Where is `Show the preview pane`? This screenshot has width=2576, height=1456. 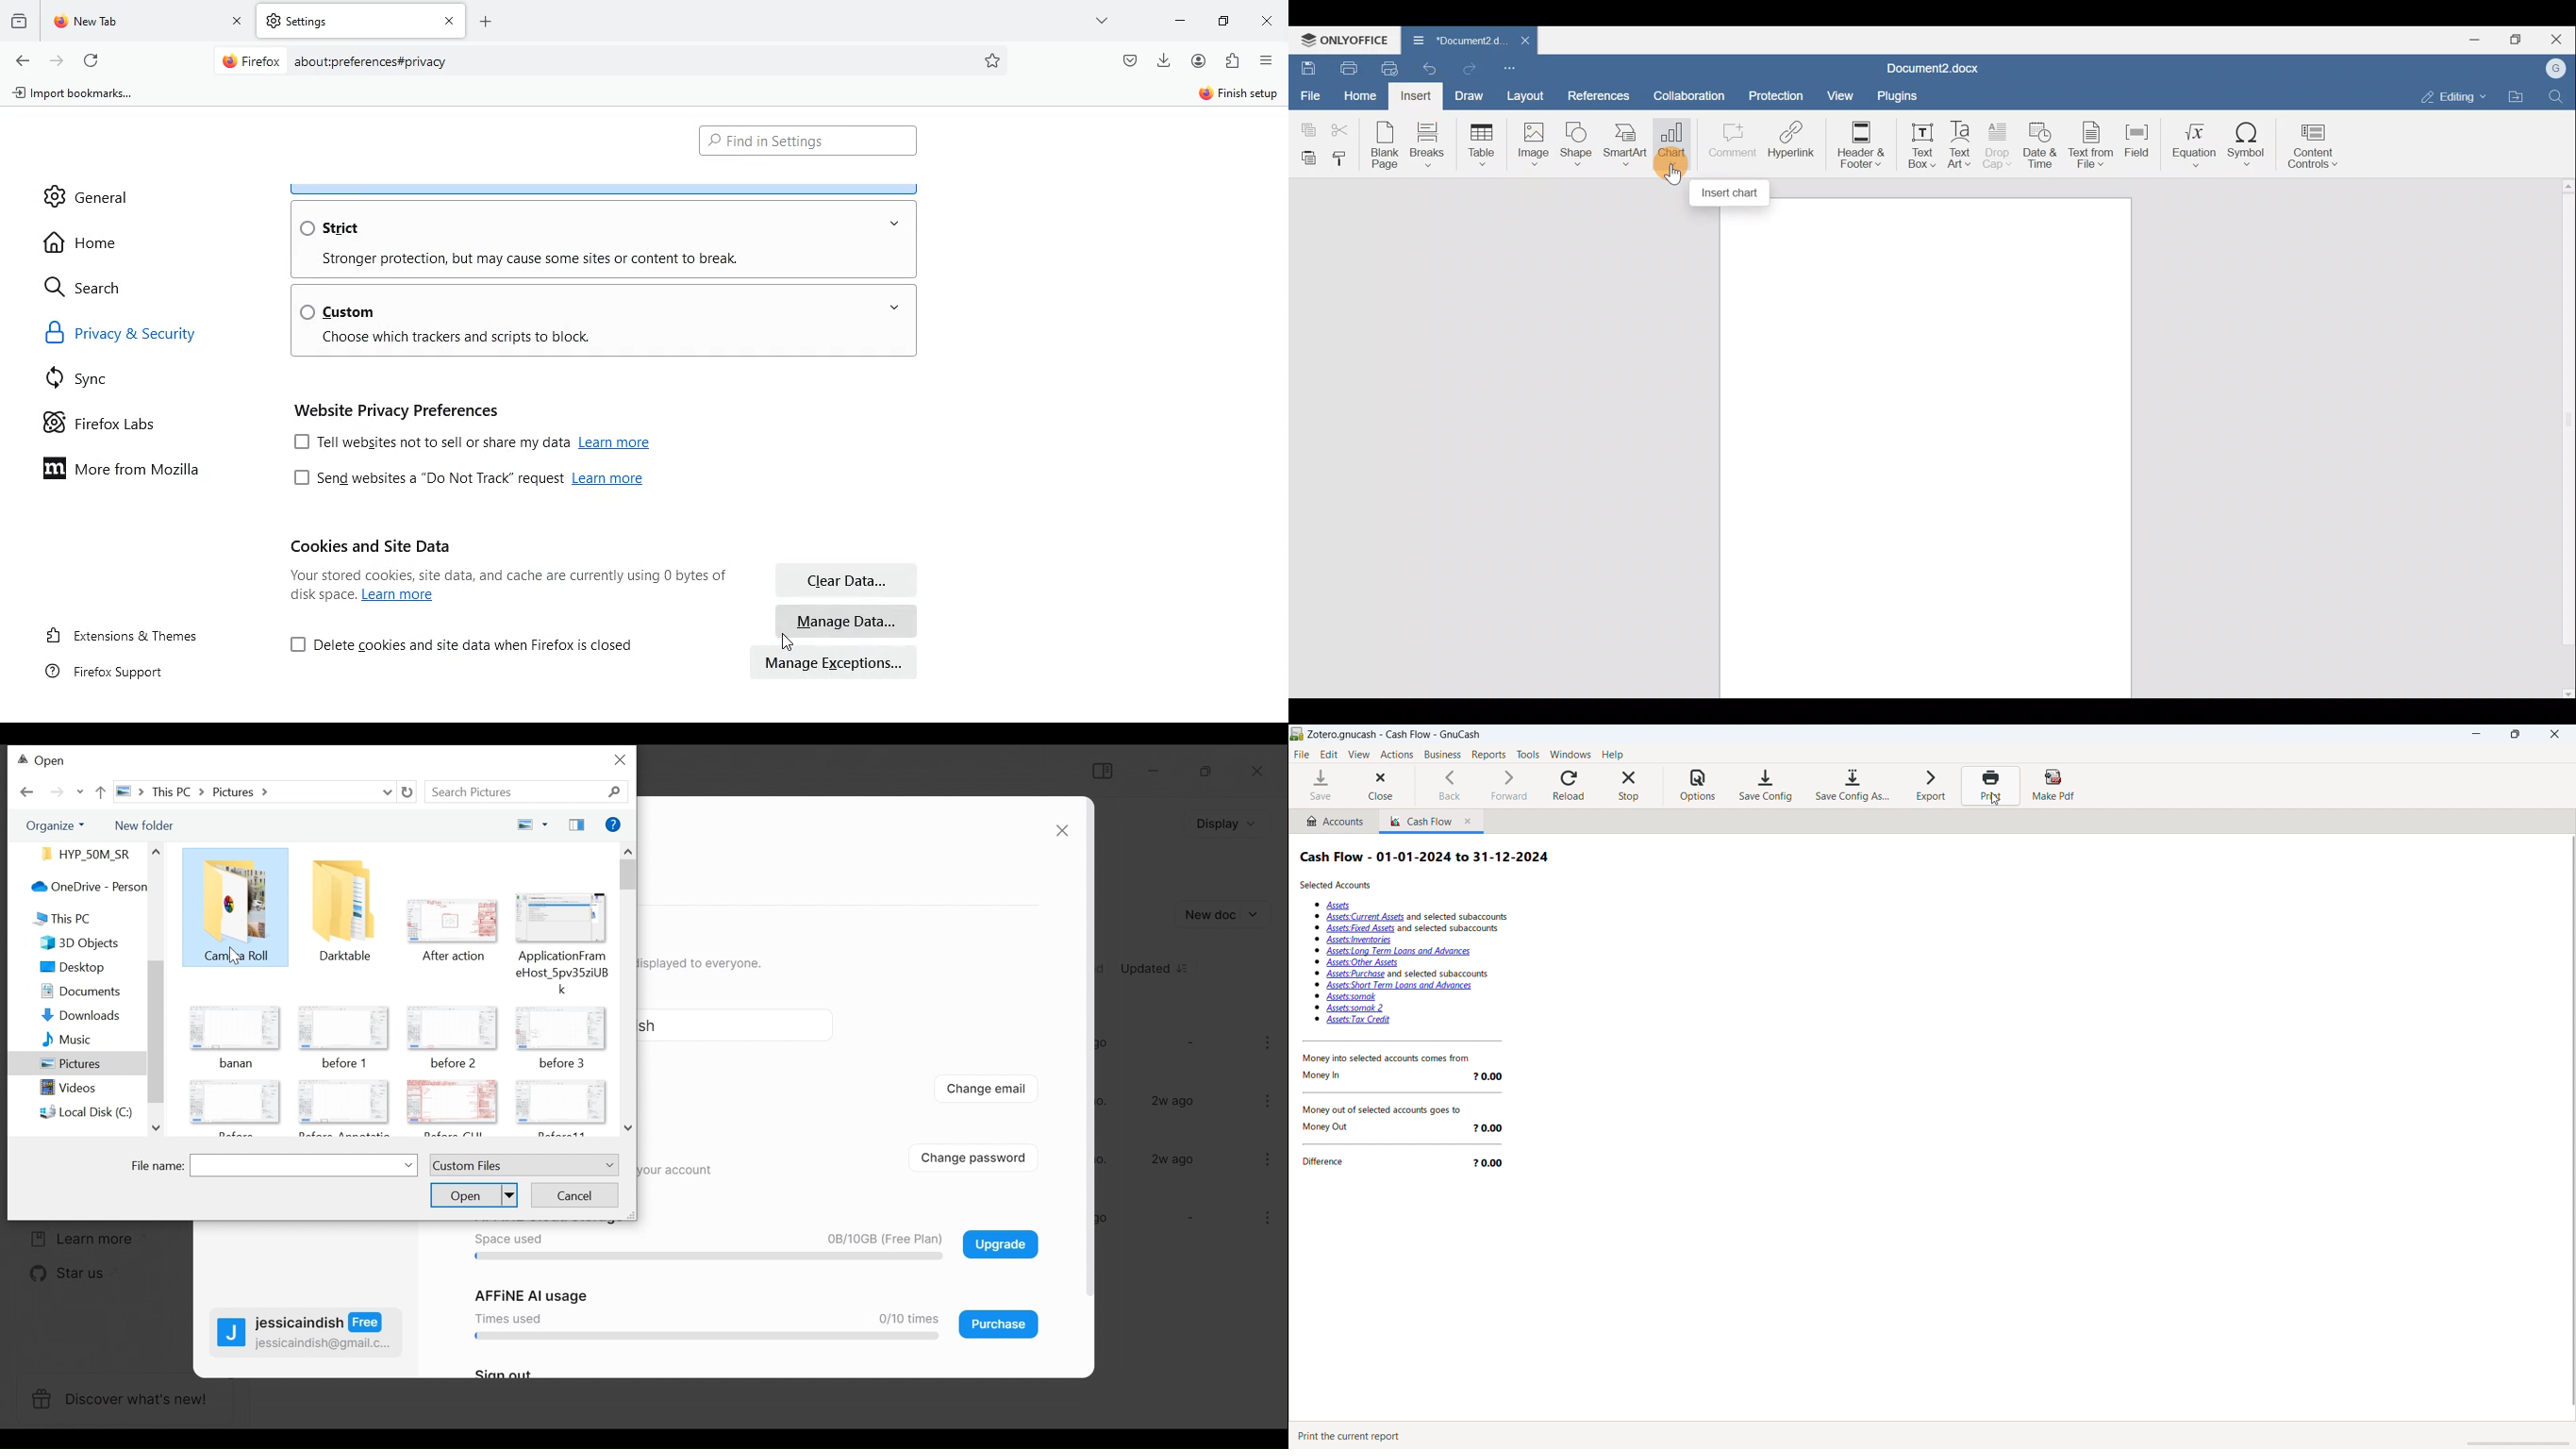 Show the preview pane is located at coordinates (577, 826).